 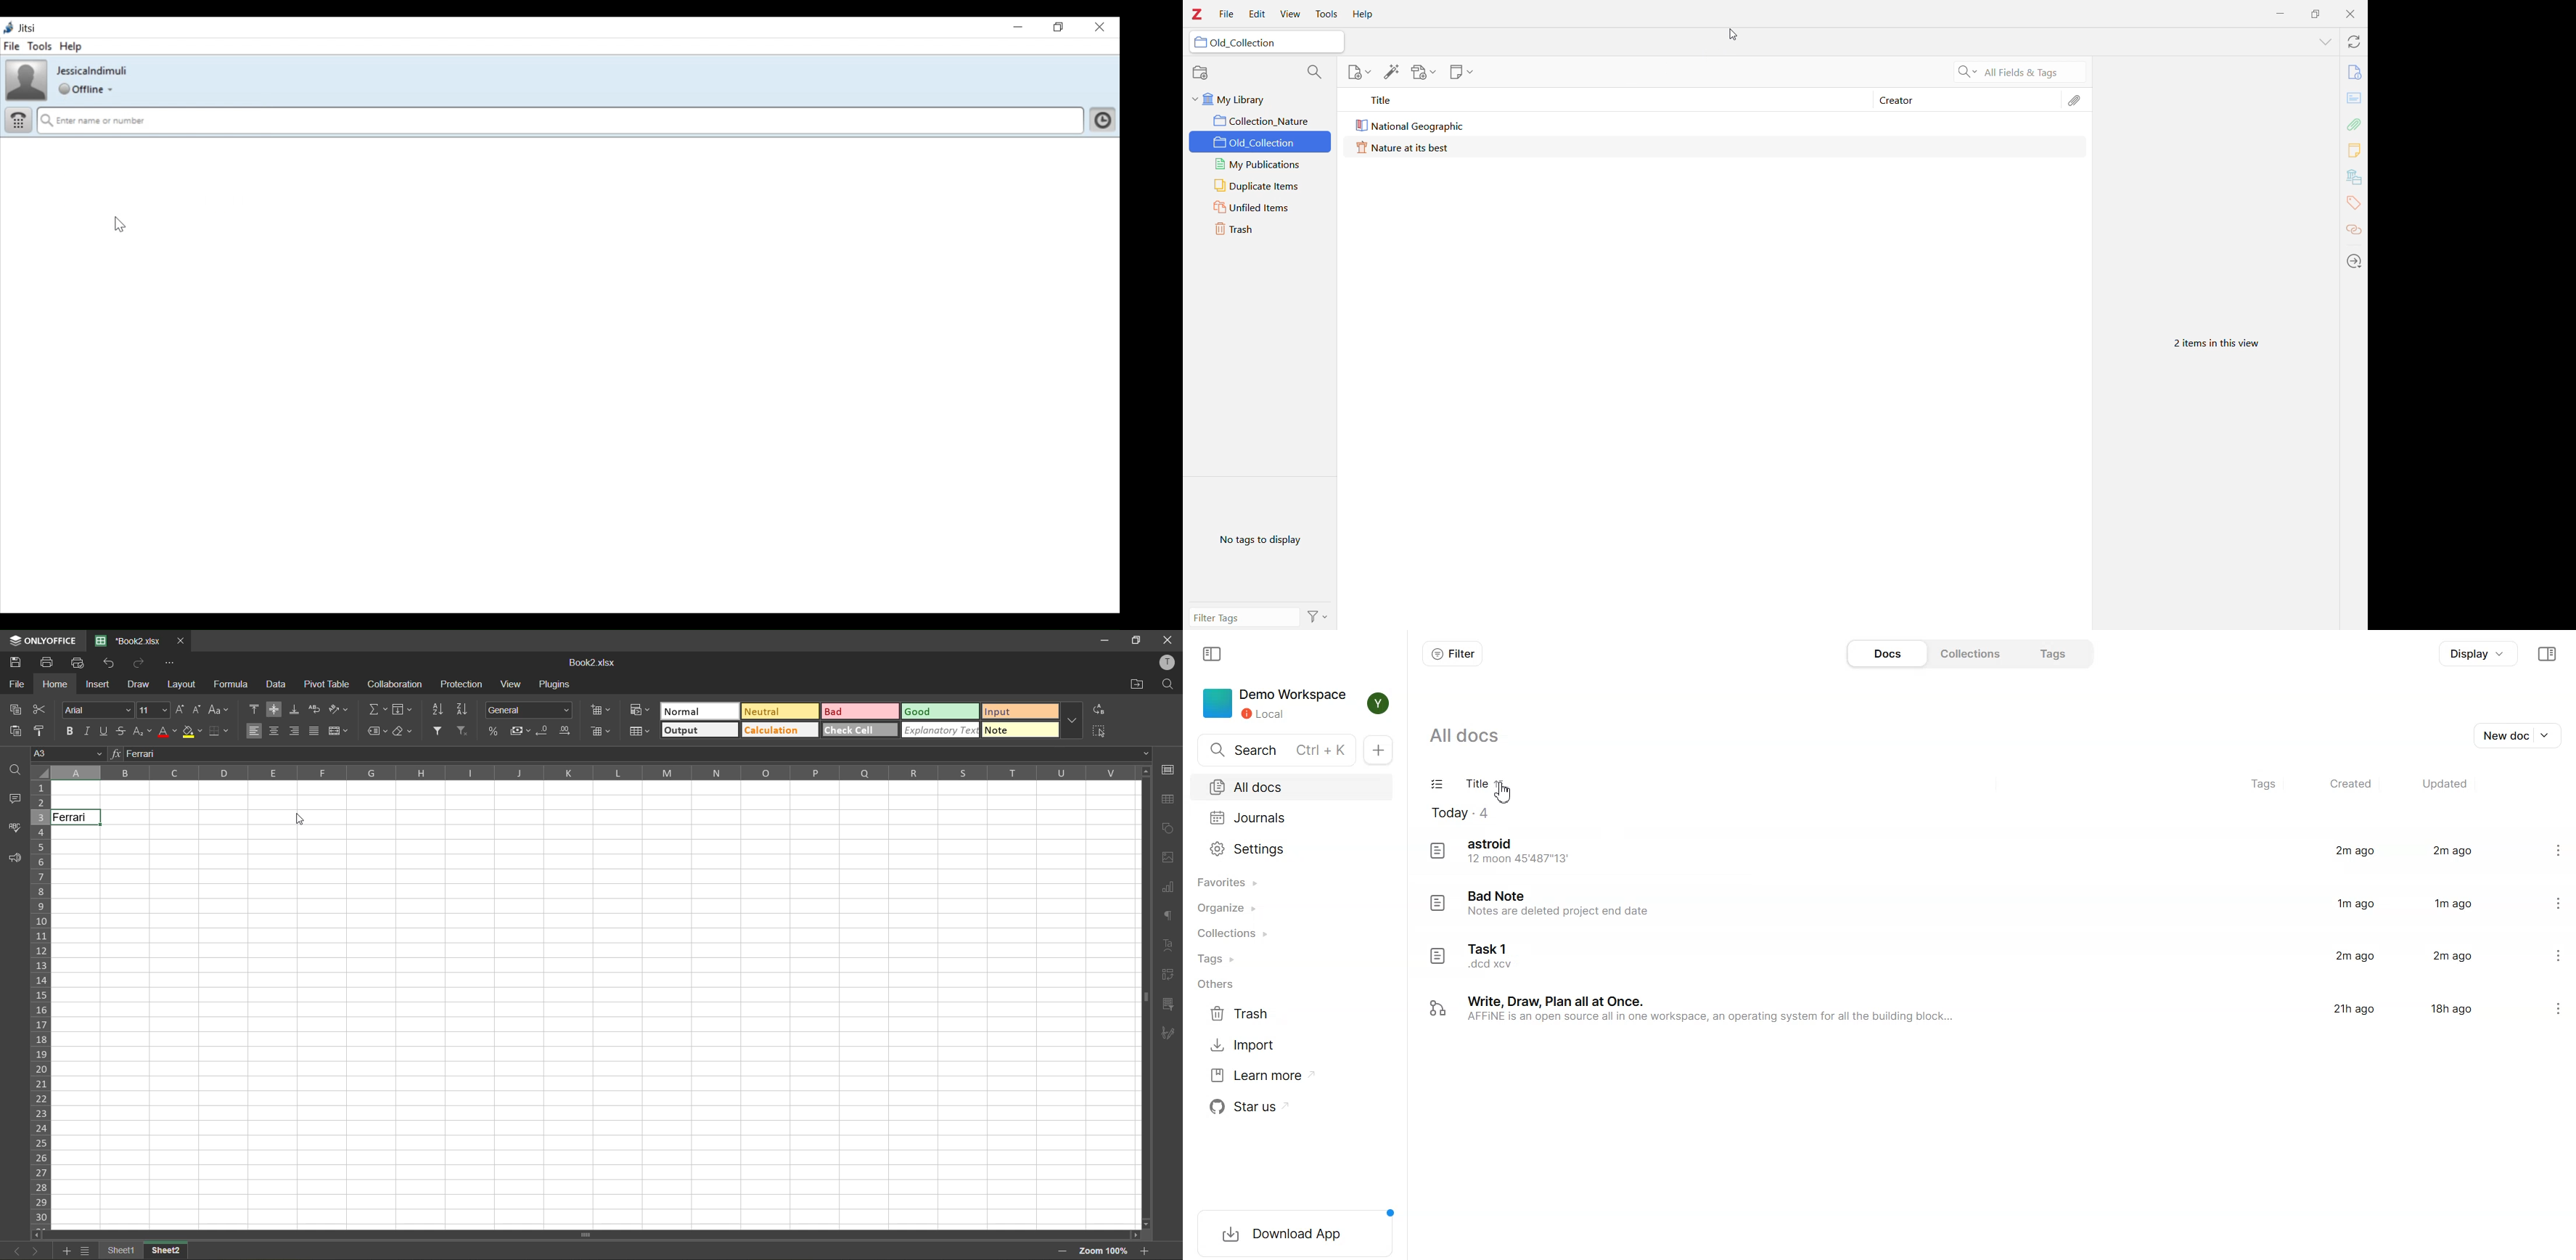 I want to click on italic, so click(x=88, y=732).